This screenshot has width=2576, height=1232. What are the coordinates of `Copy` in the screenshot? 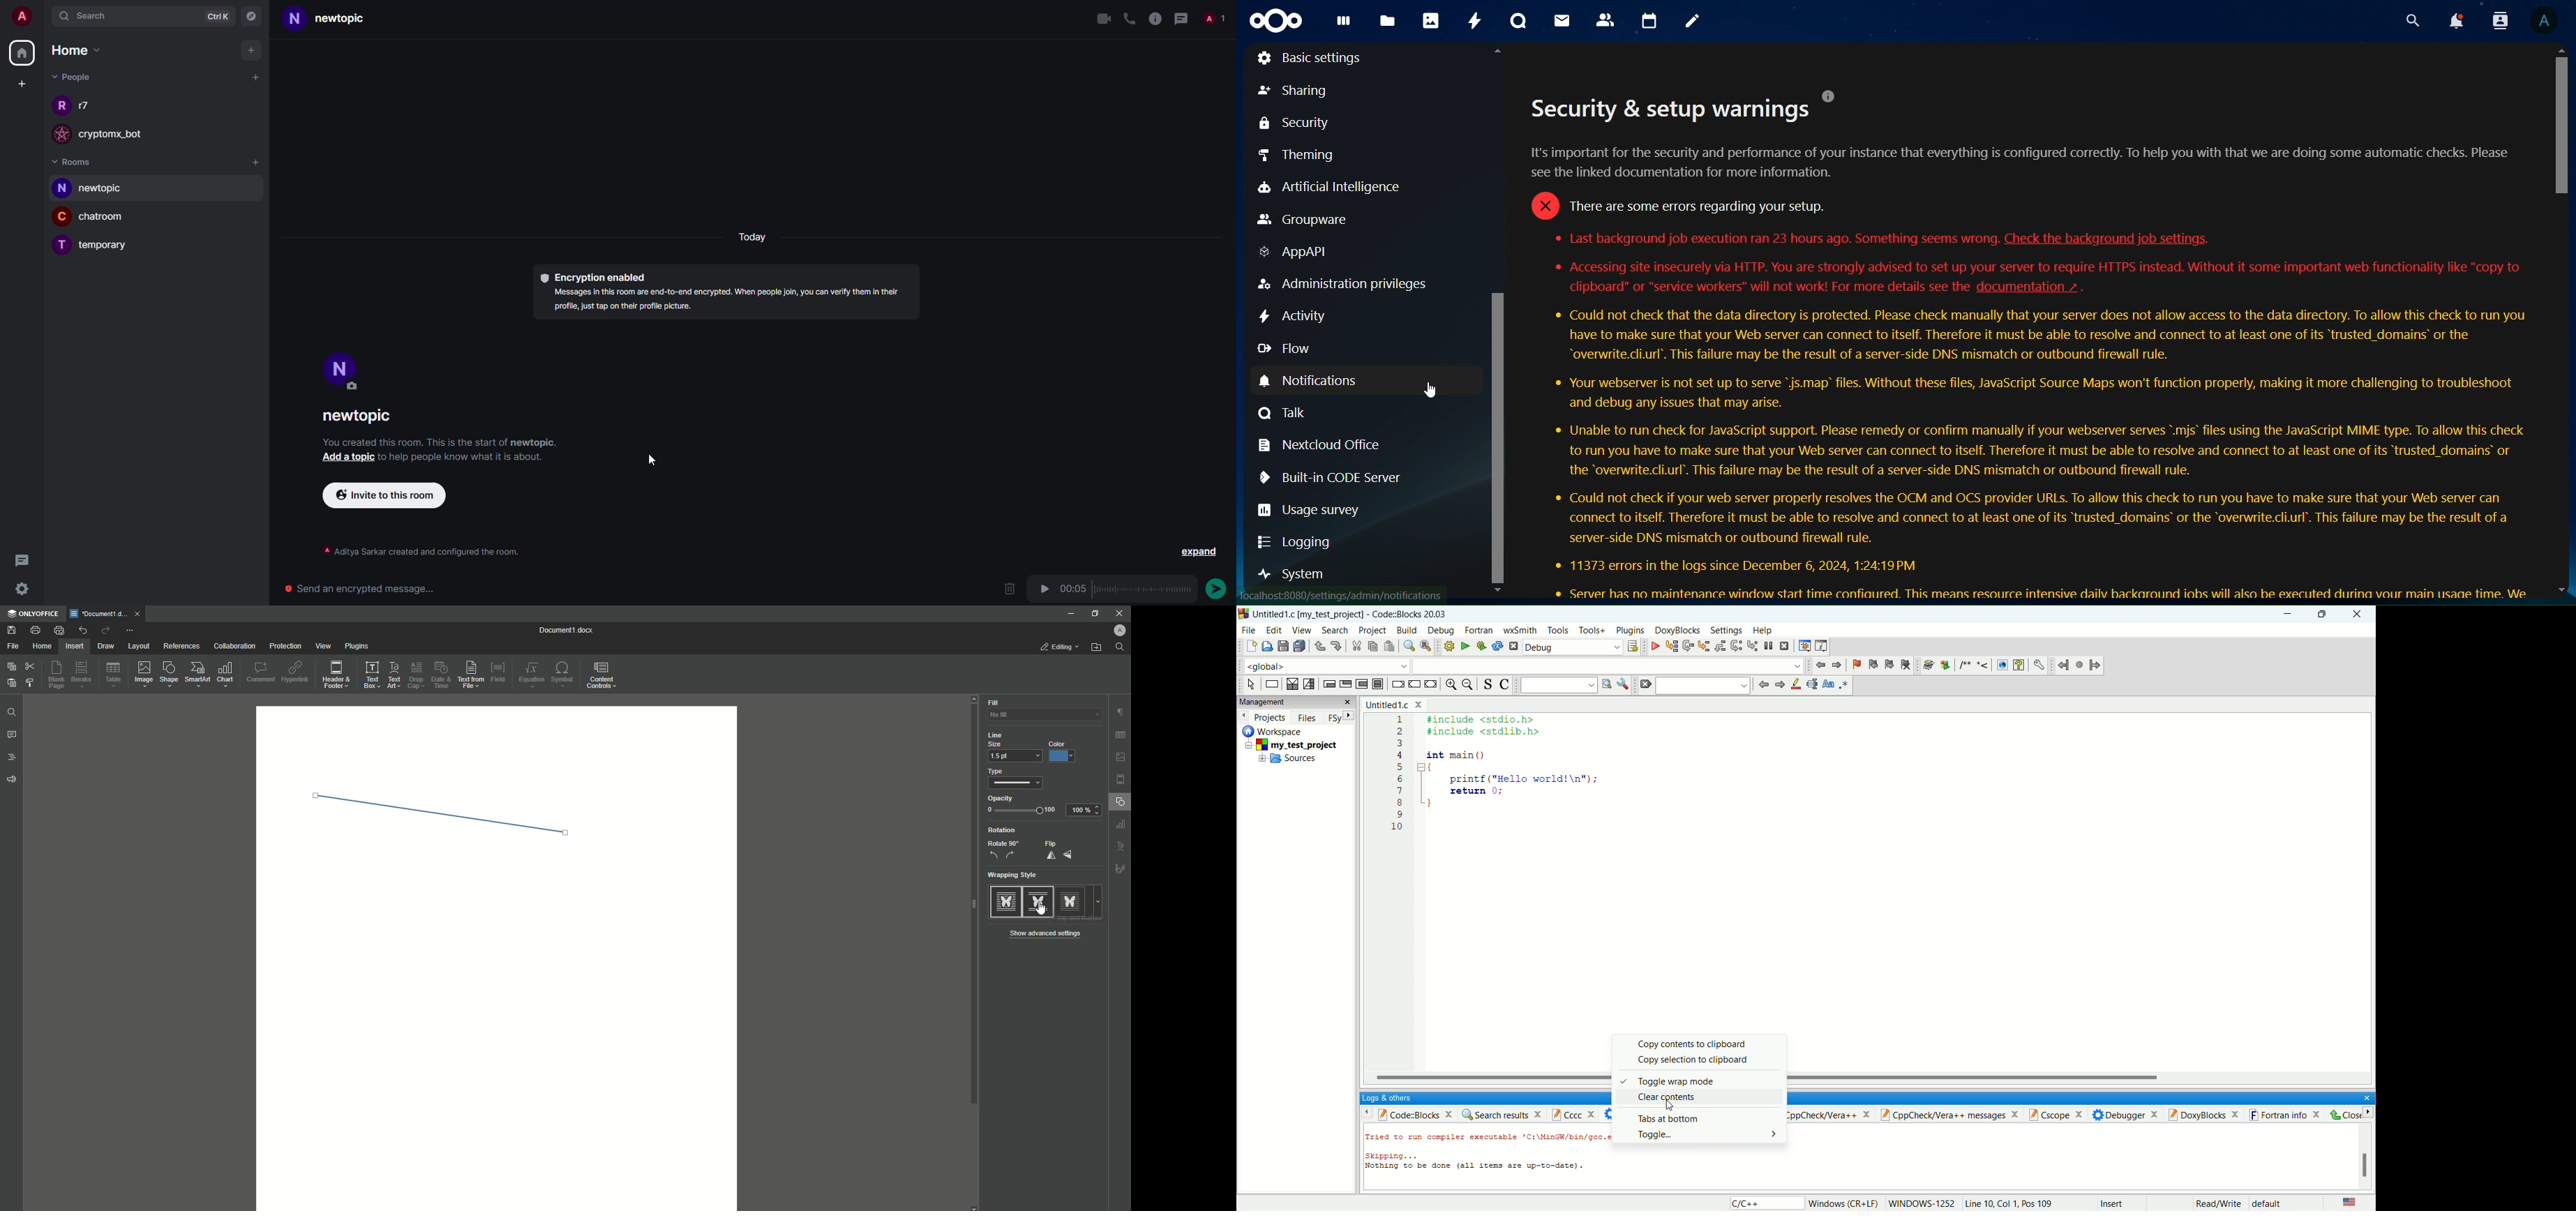 It's located at (10, 667).